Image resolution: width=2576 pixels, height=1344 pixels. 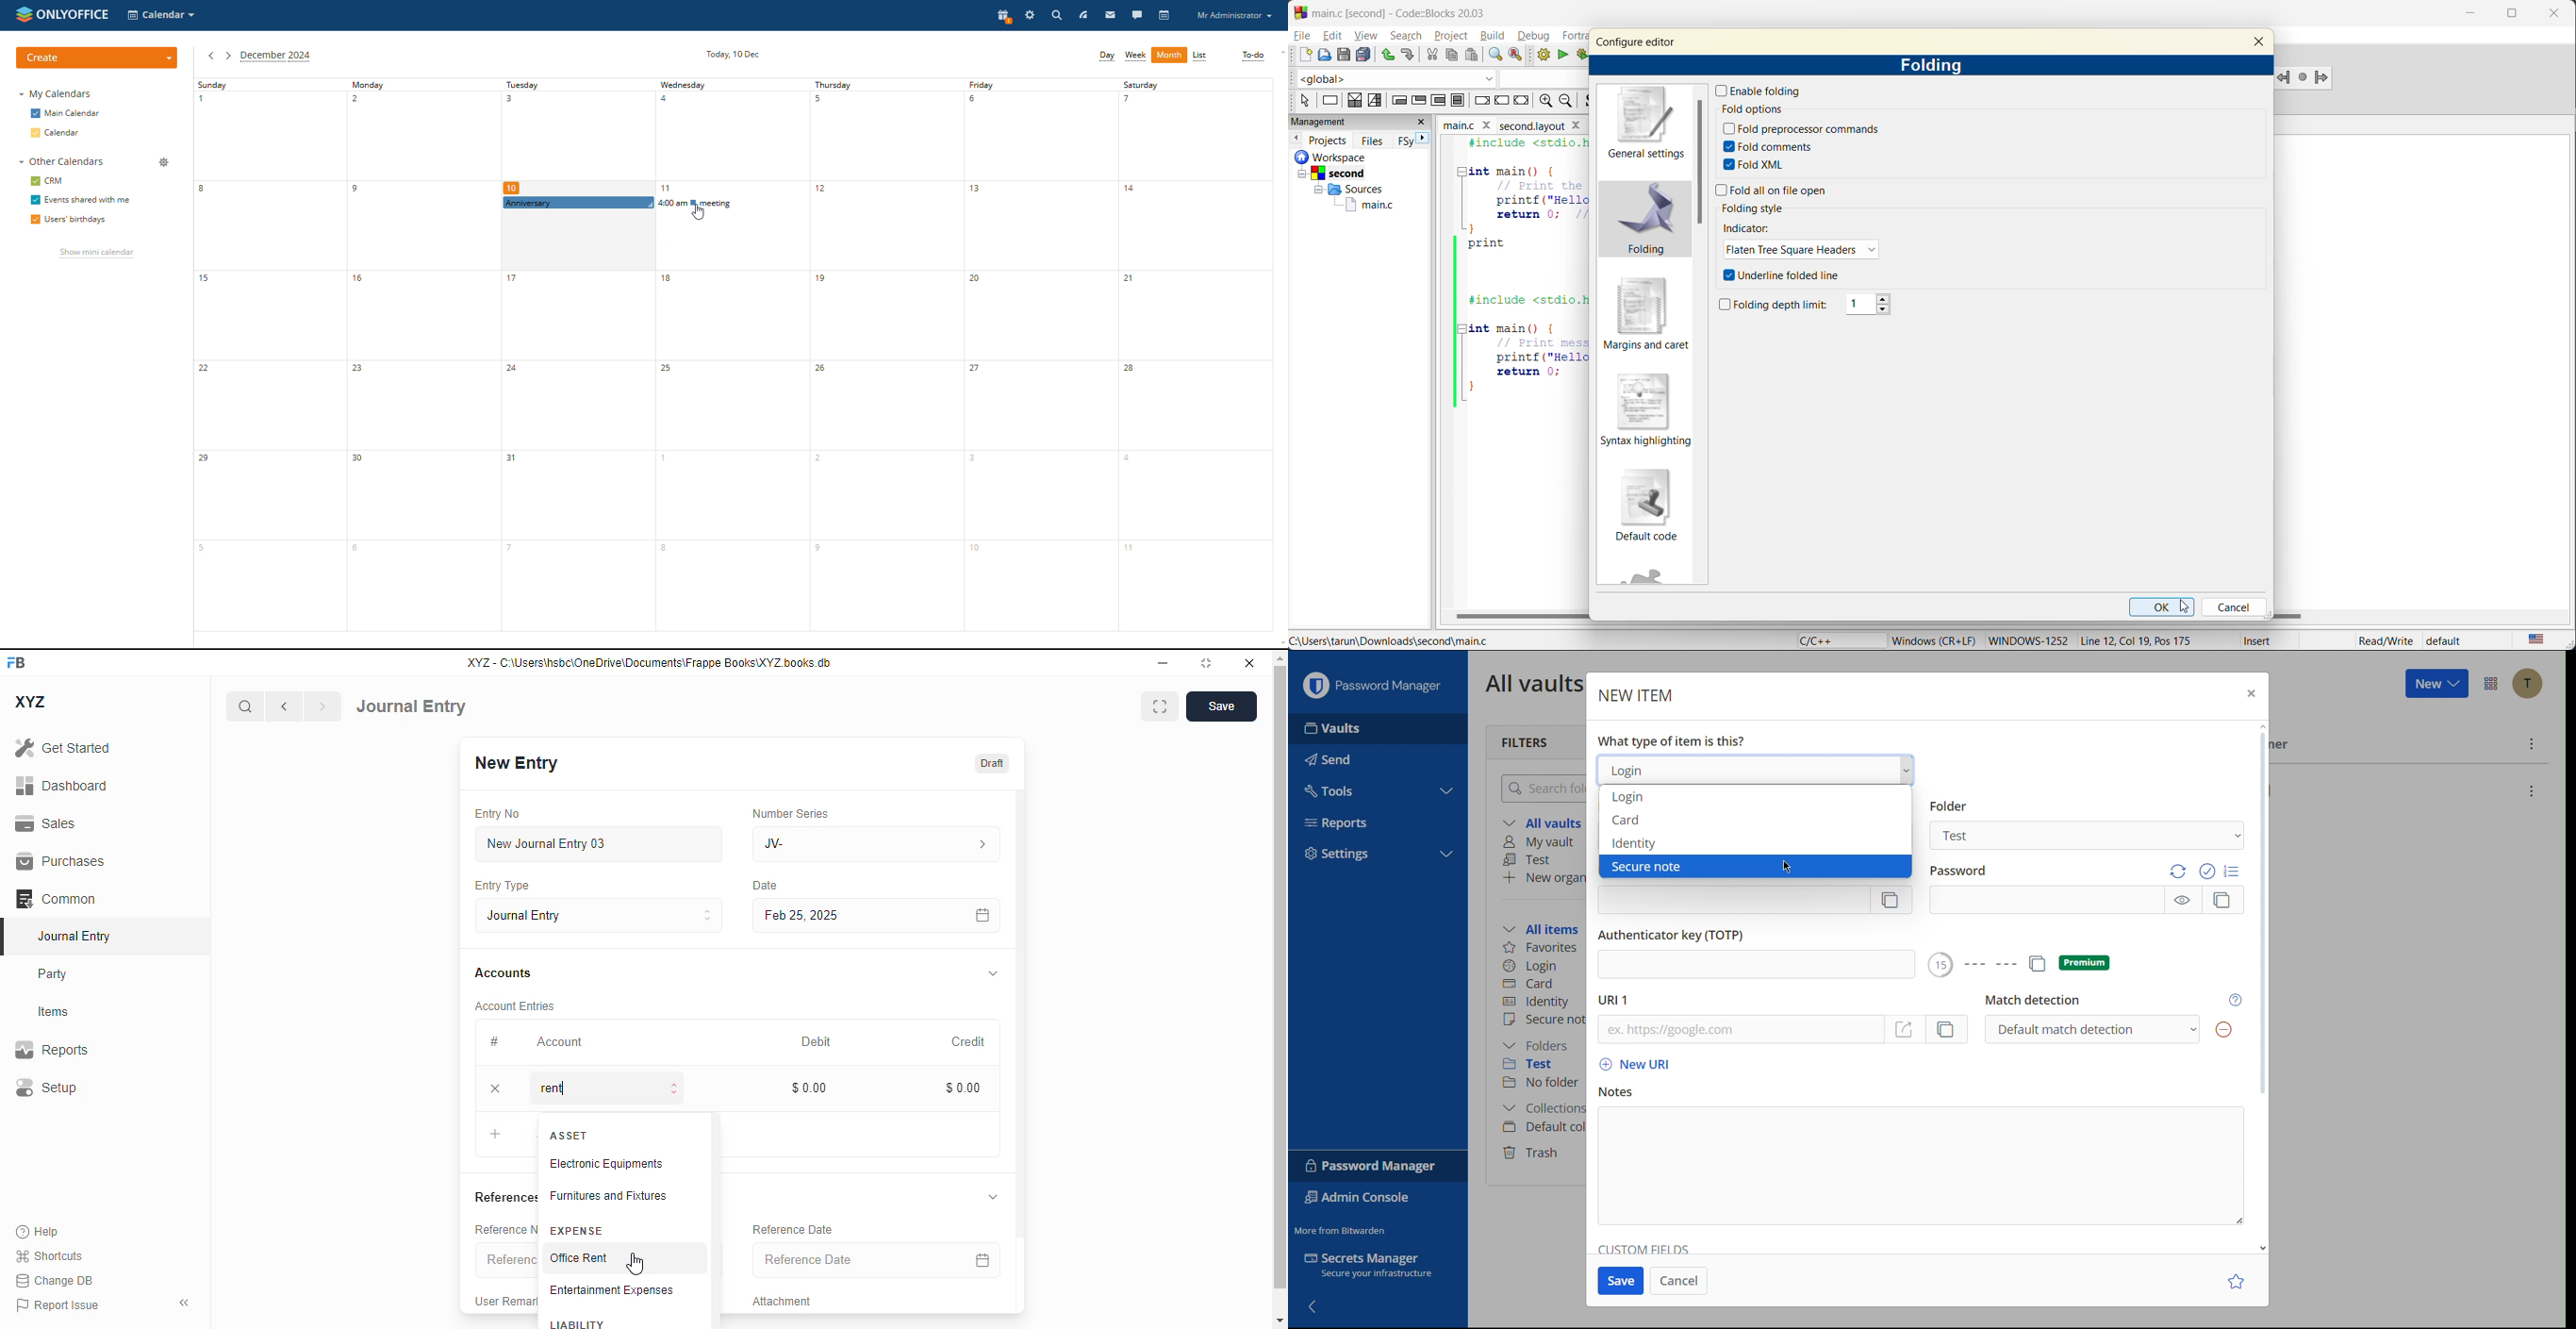 I want to click on XYZ, so click(x=31, y=702).